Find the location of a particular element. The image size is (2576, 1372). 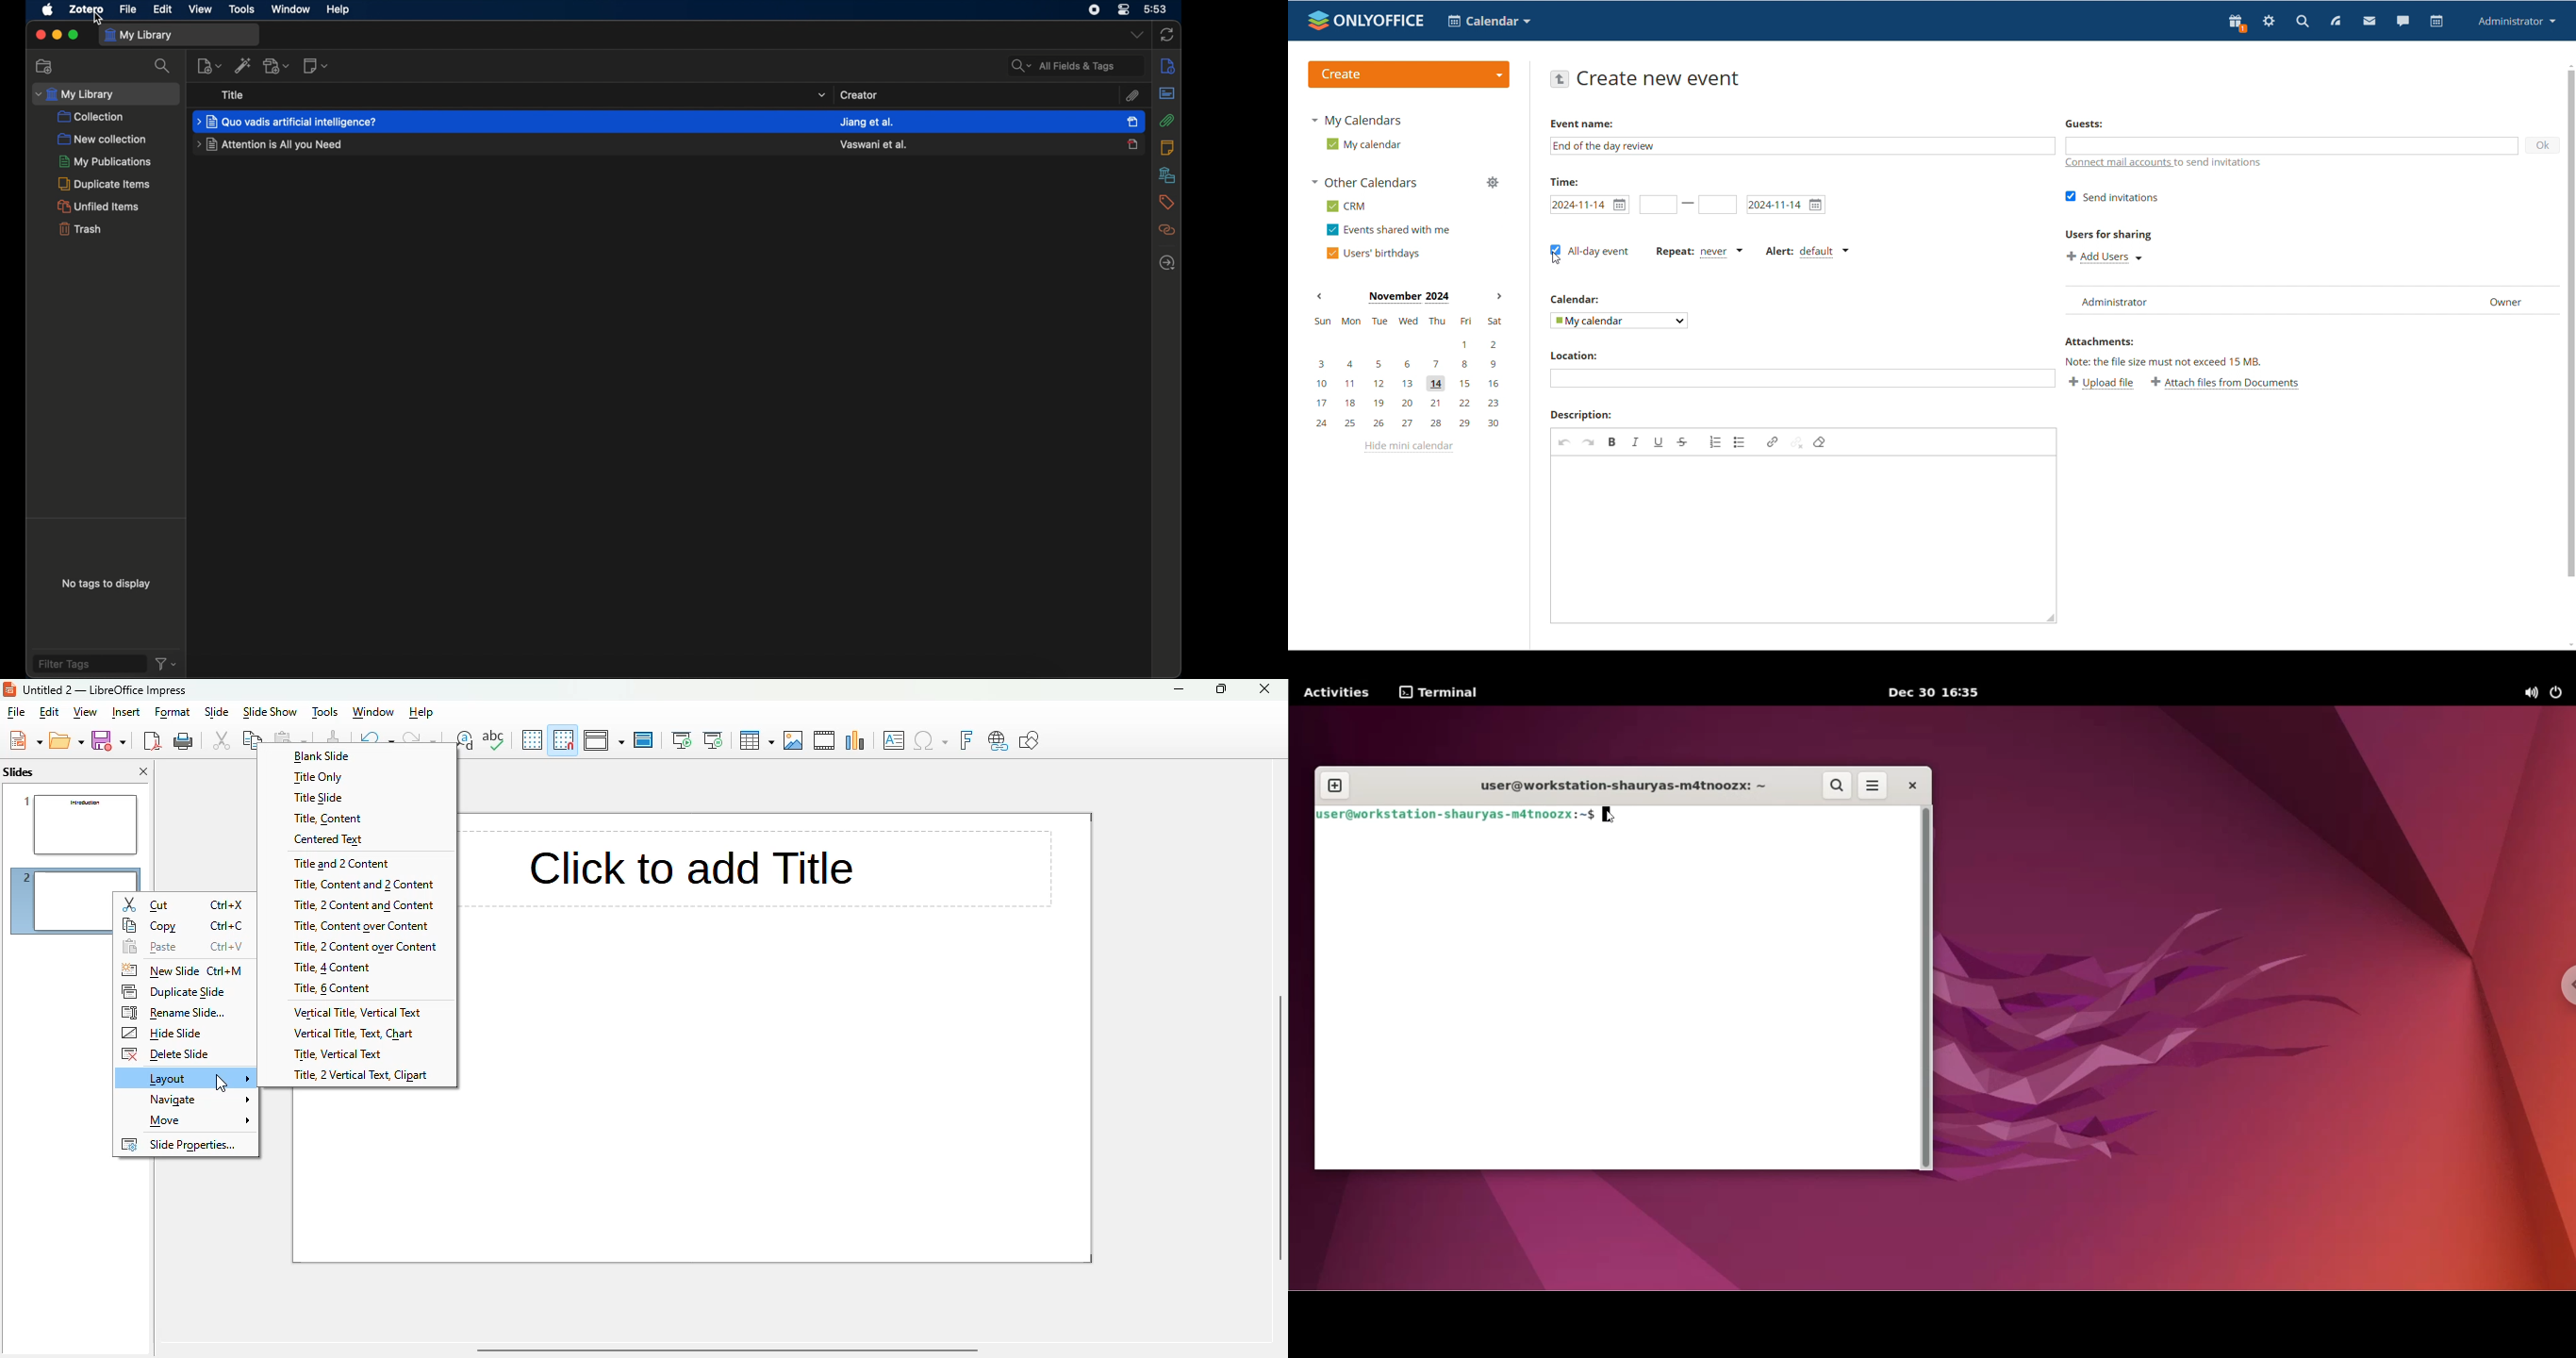

collection is located at coordinates (92, 117).